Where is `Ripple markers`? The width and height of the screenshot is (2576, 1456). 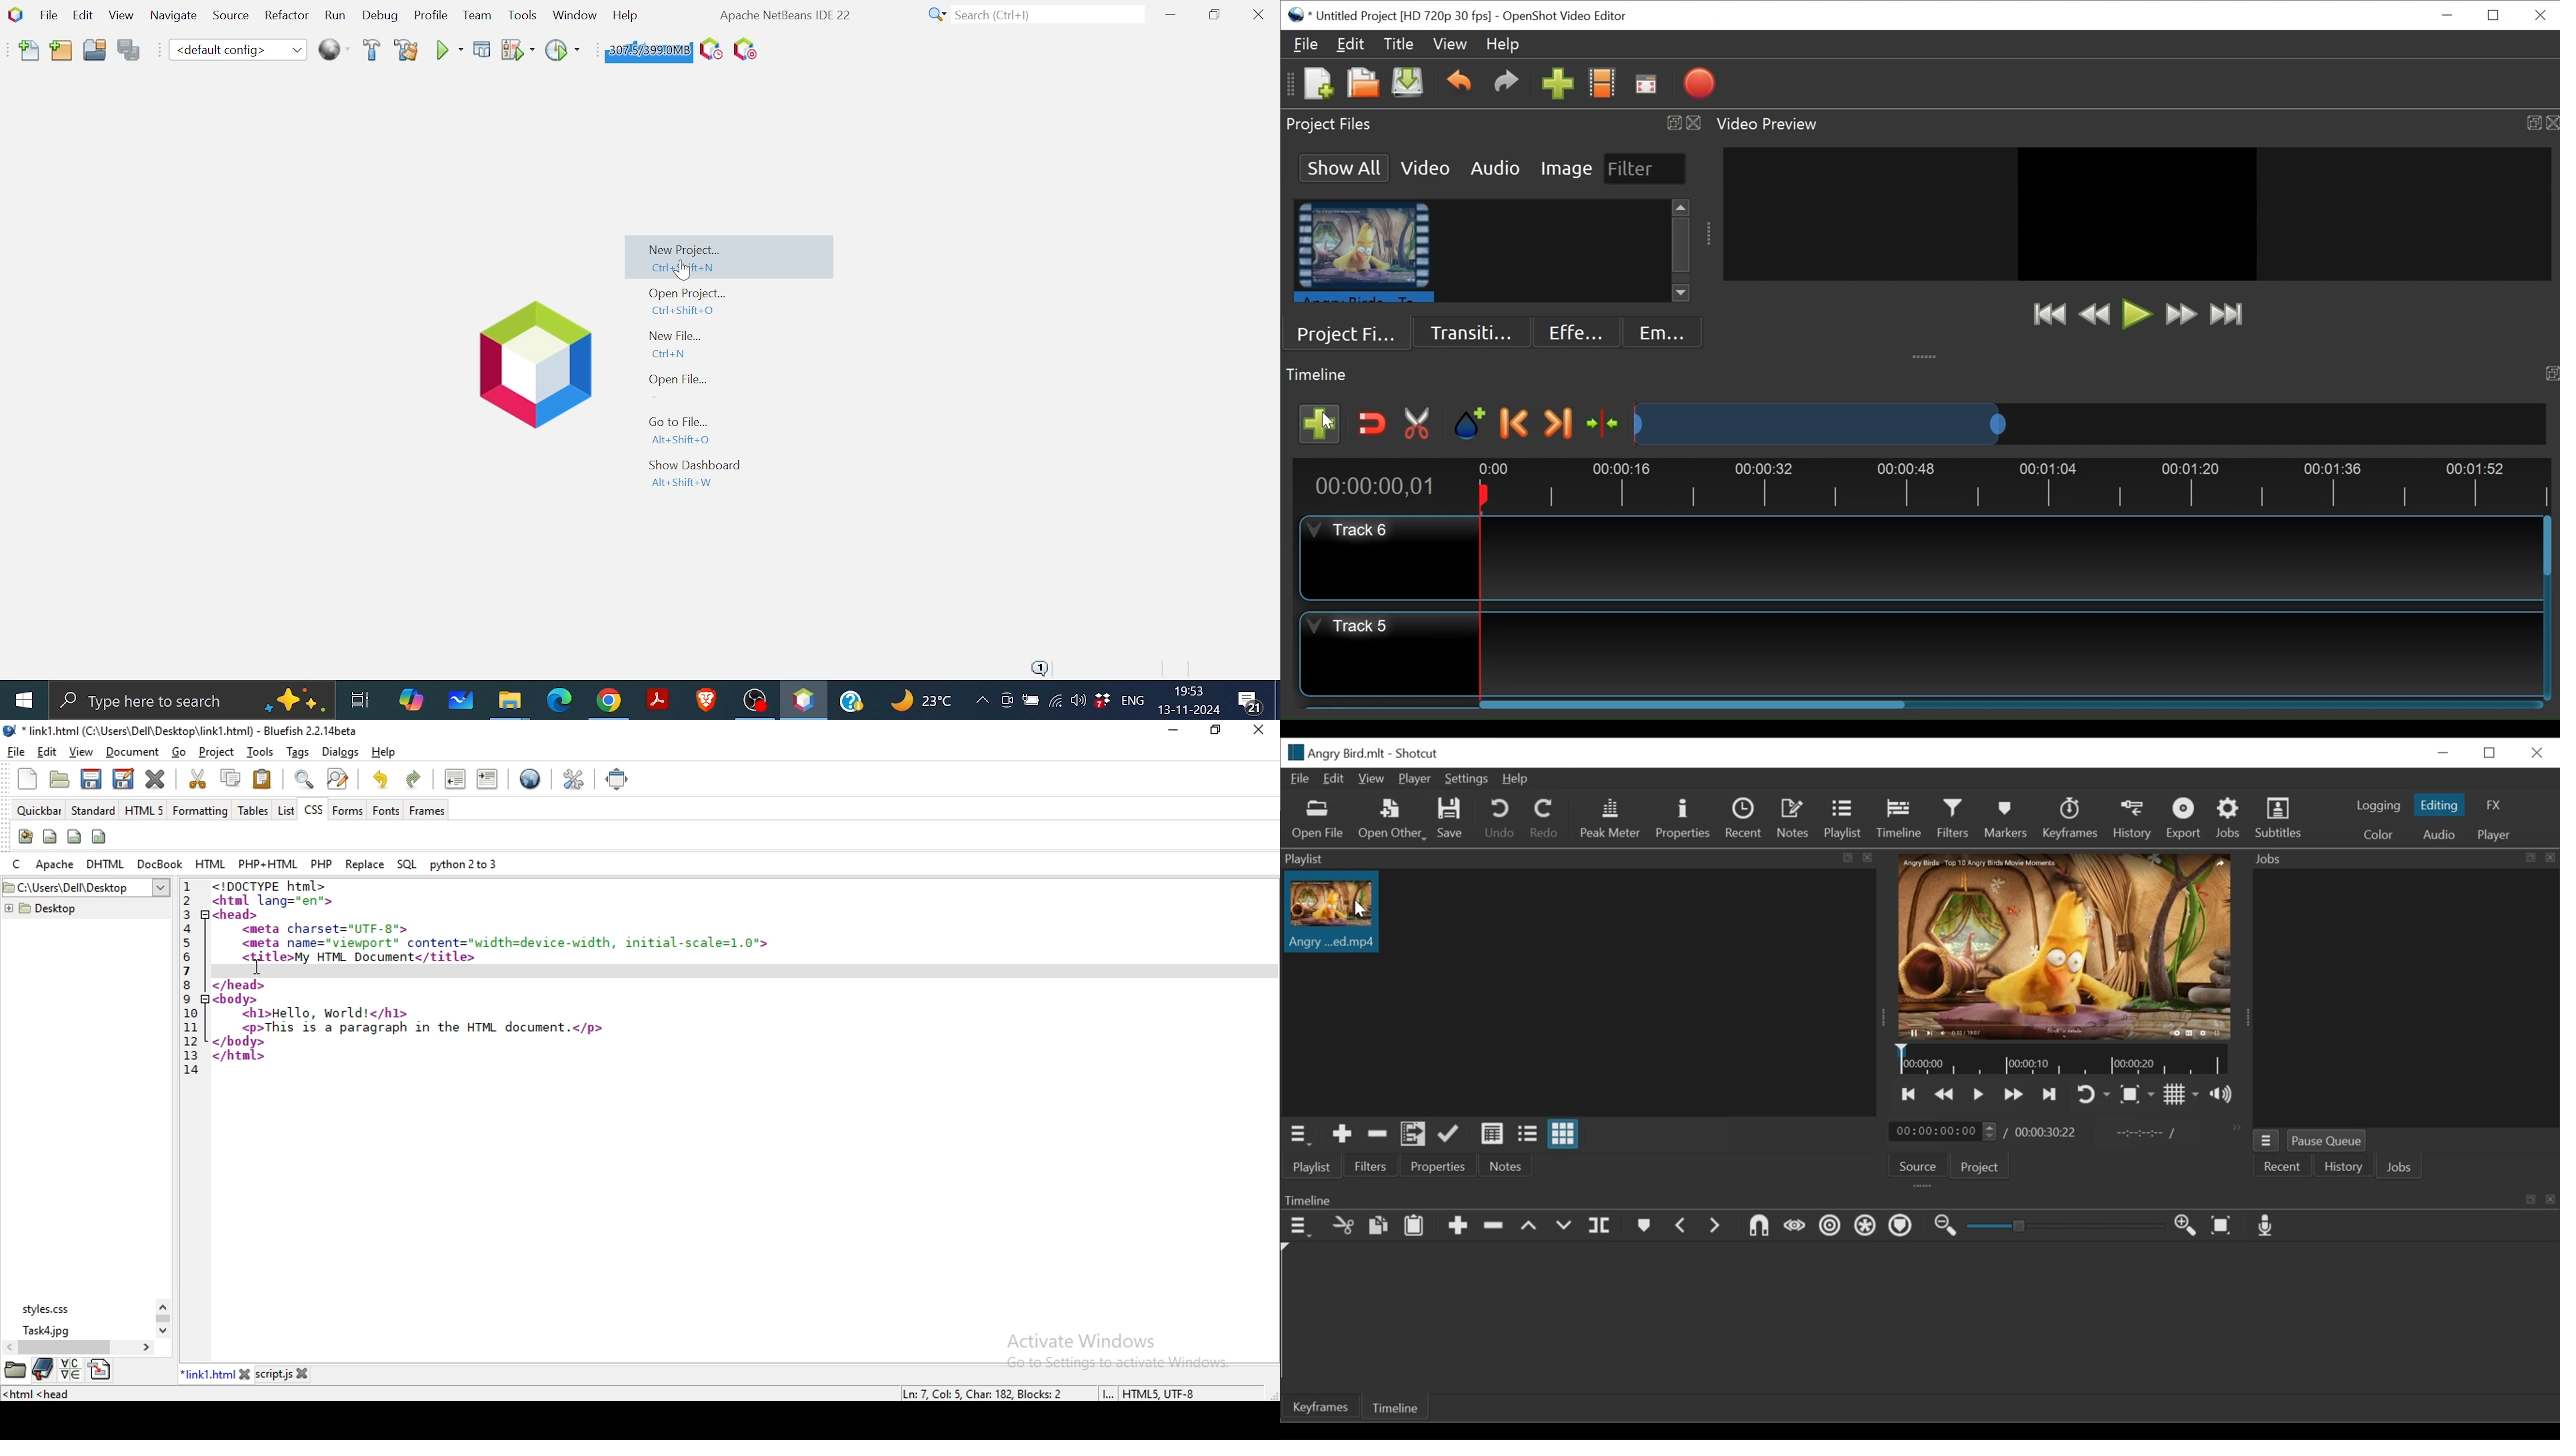
Ripple markers is located at coordinates (1899, 1227).